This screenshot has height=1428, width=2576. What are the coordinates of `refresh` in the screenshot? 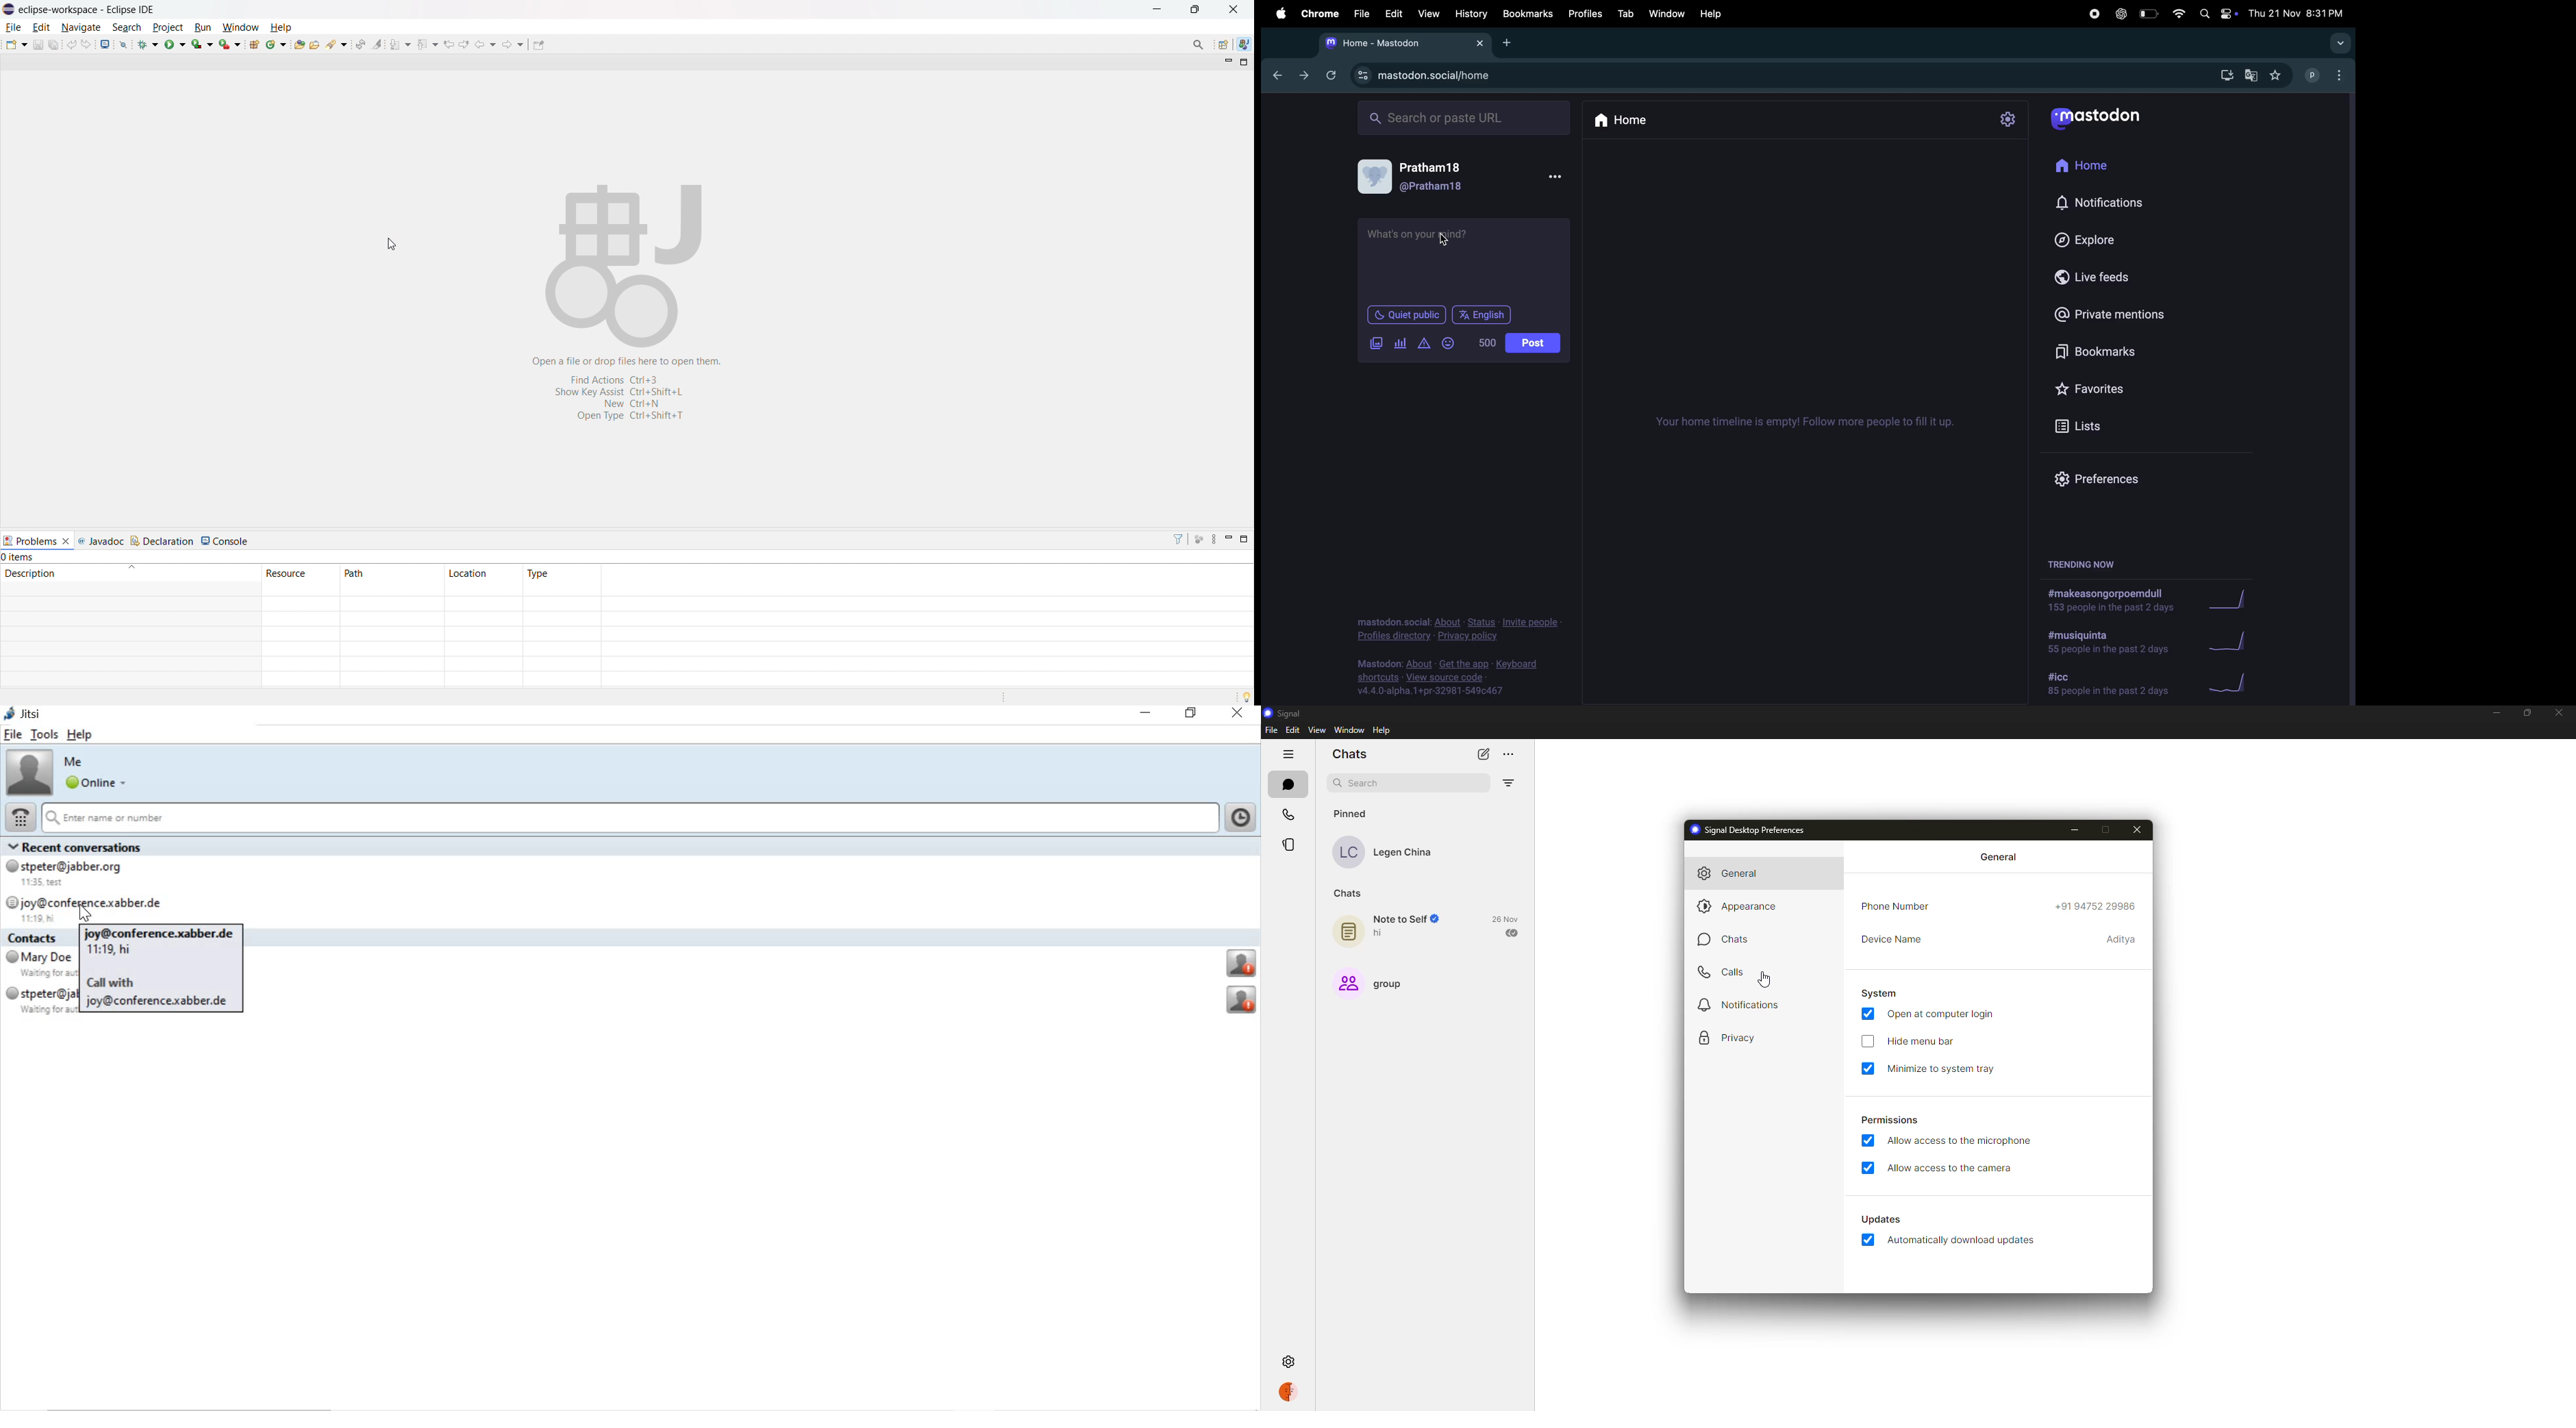 It's located at (1327, 74).